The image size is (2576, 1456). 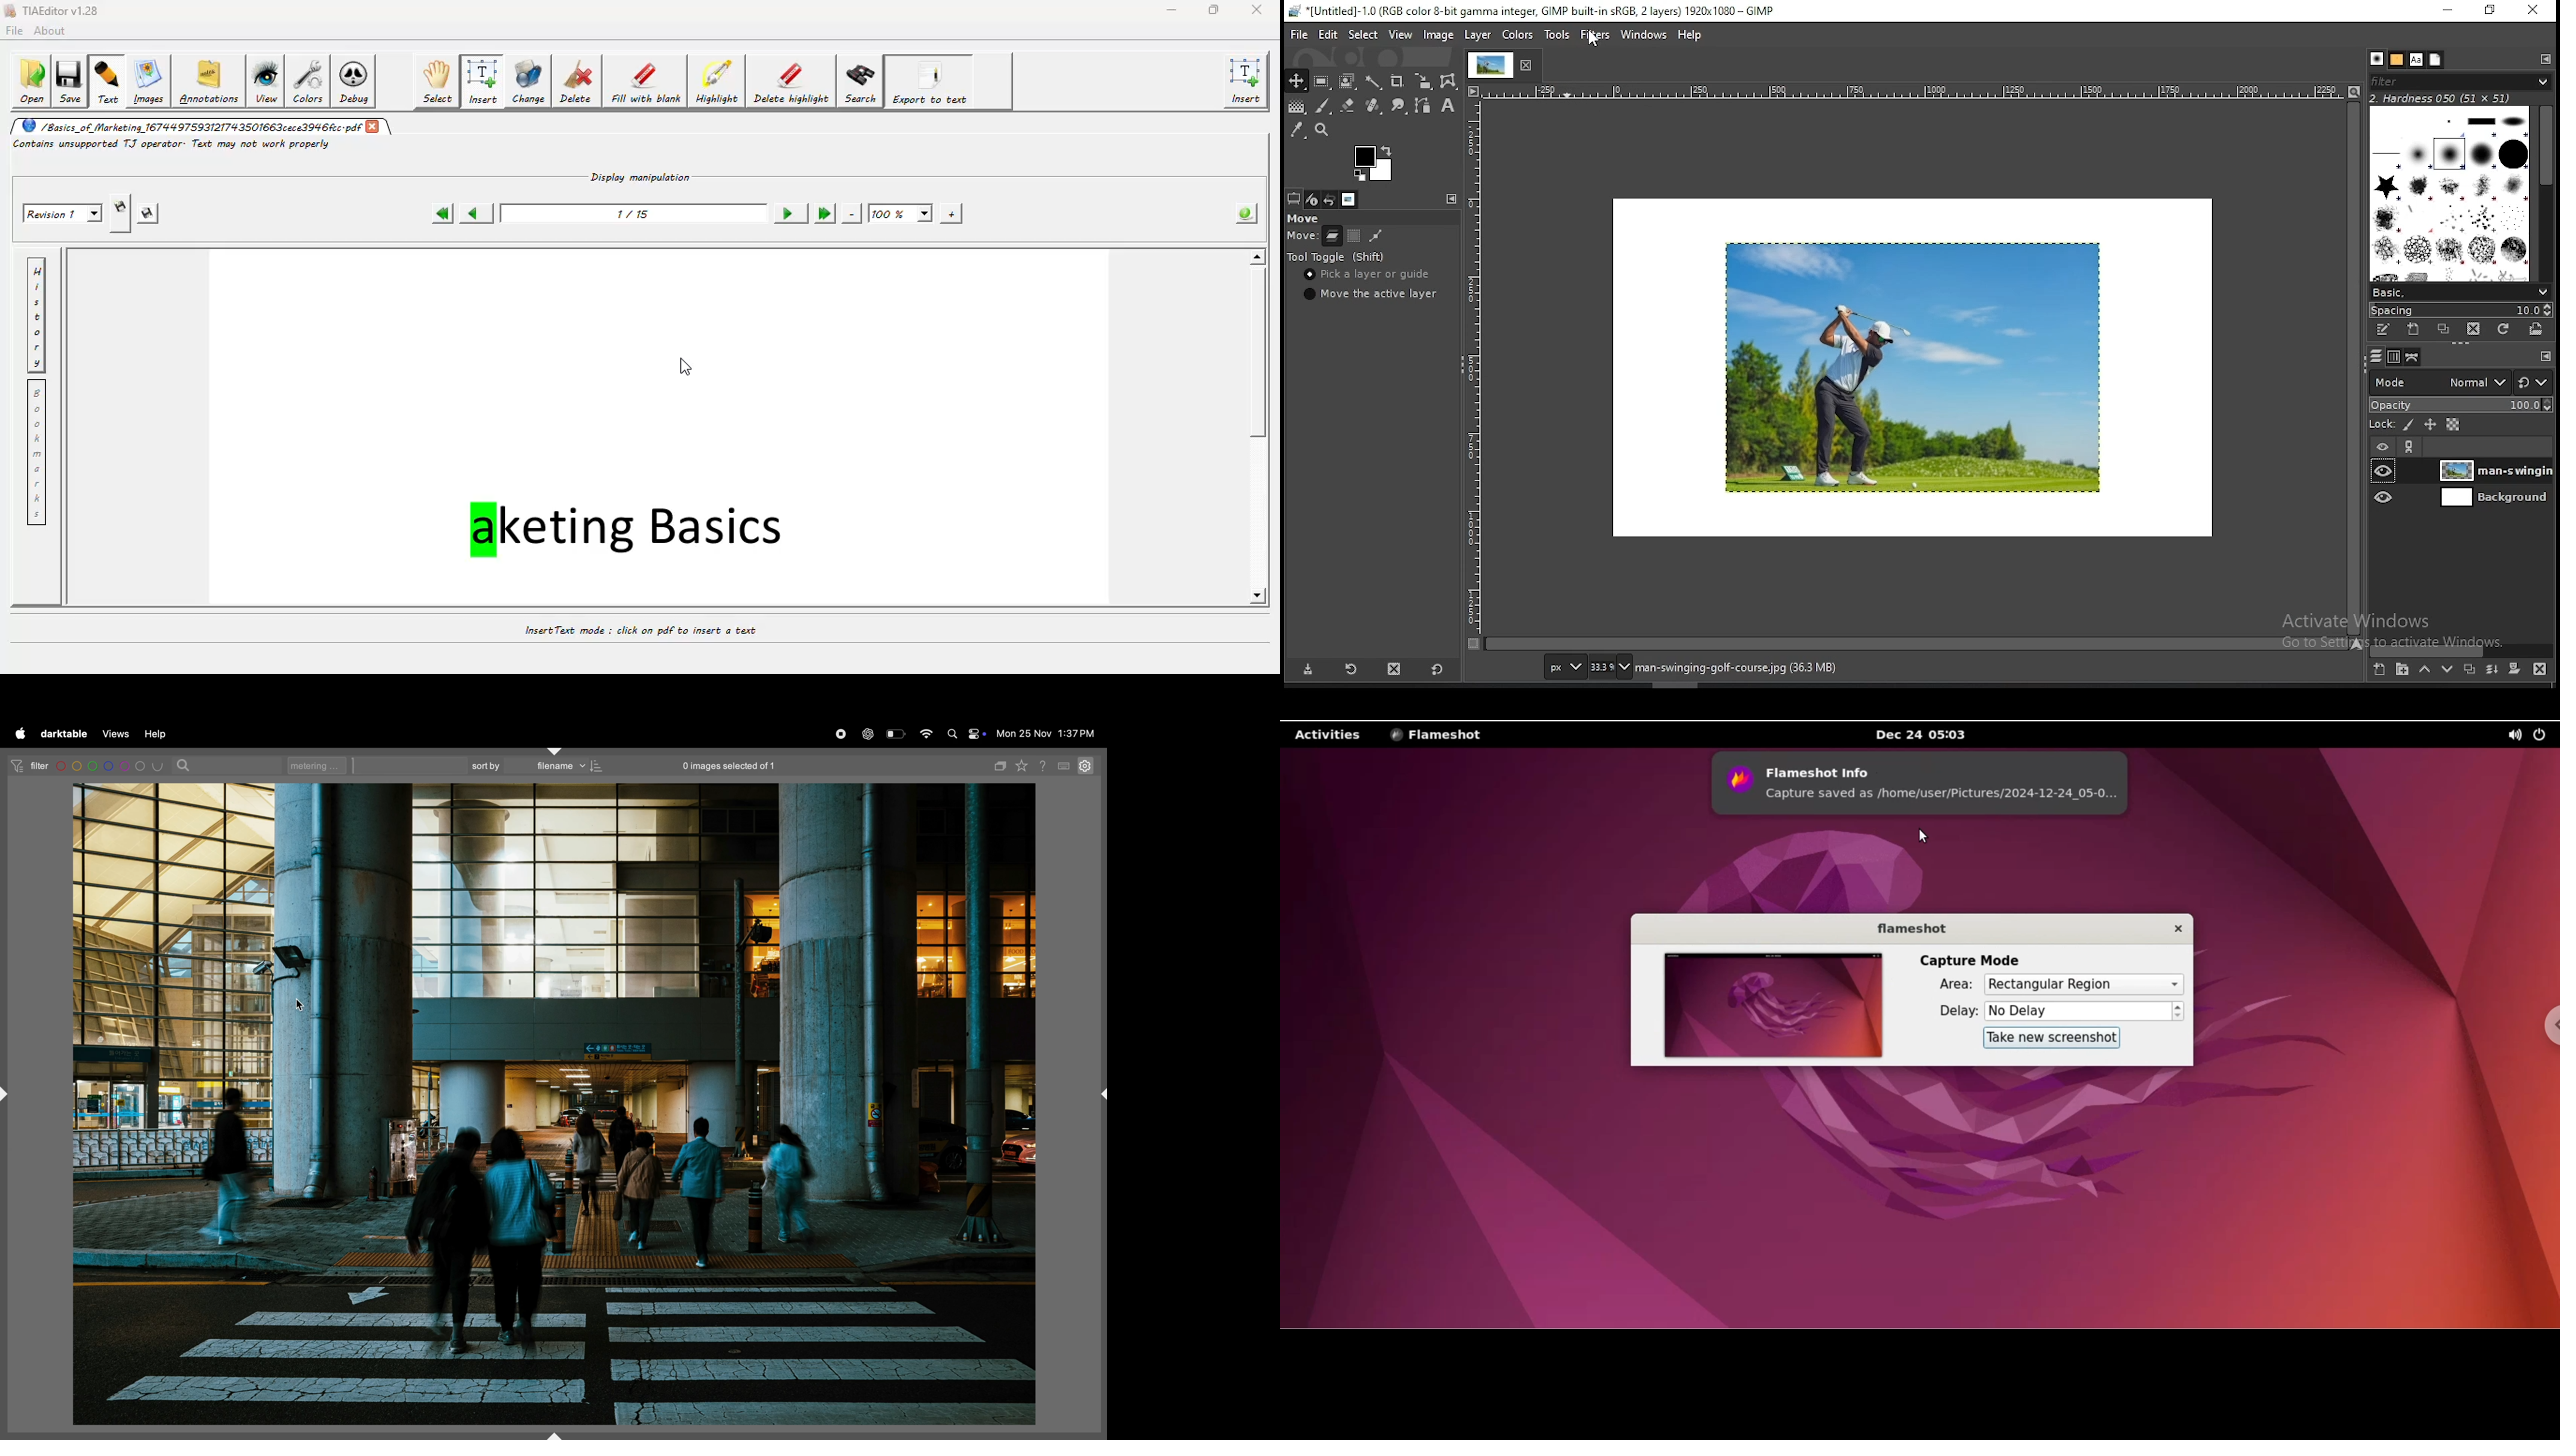 I want to click on scale tool, so click(x=1424, y=82).